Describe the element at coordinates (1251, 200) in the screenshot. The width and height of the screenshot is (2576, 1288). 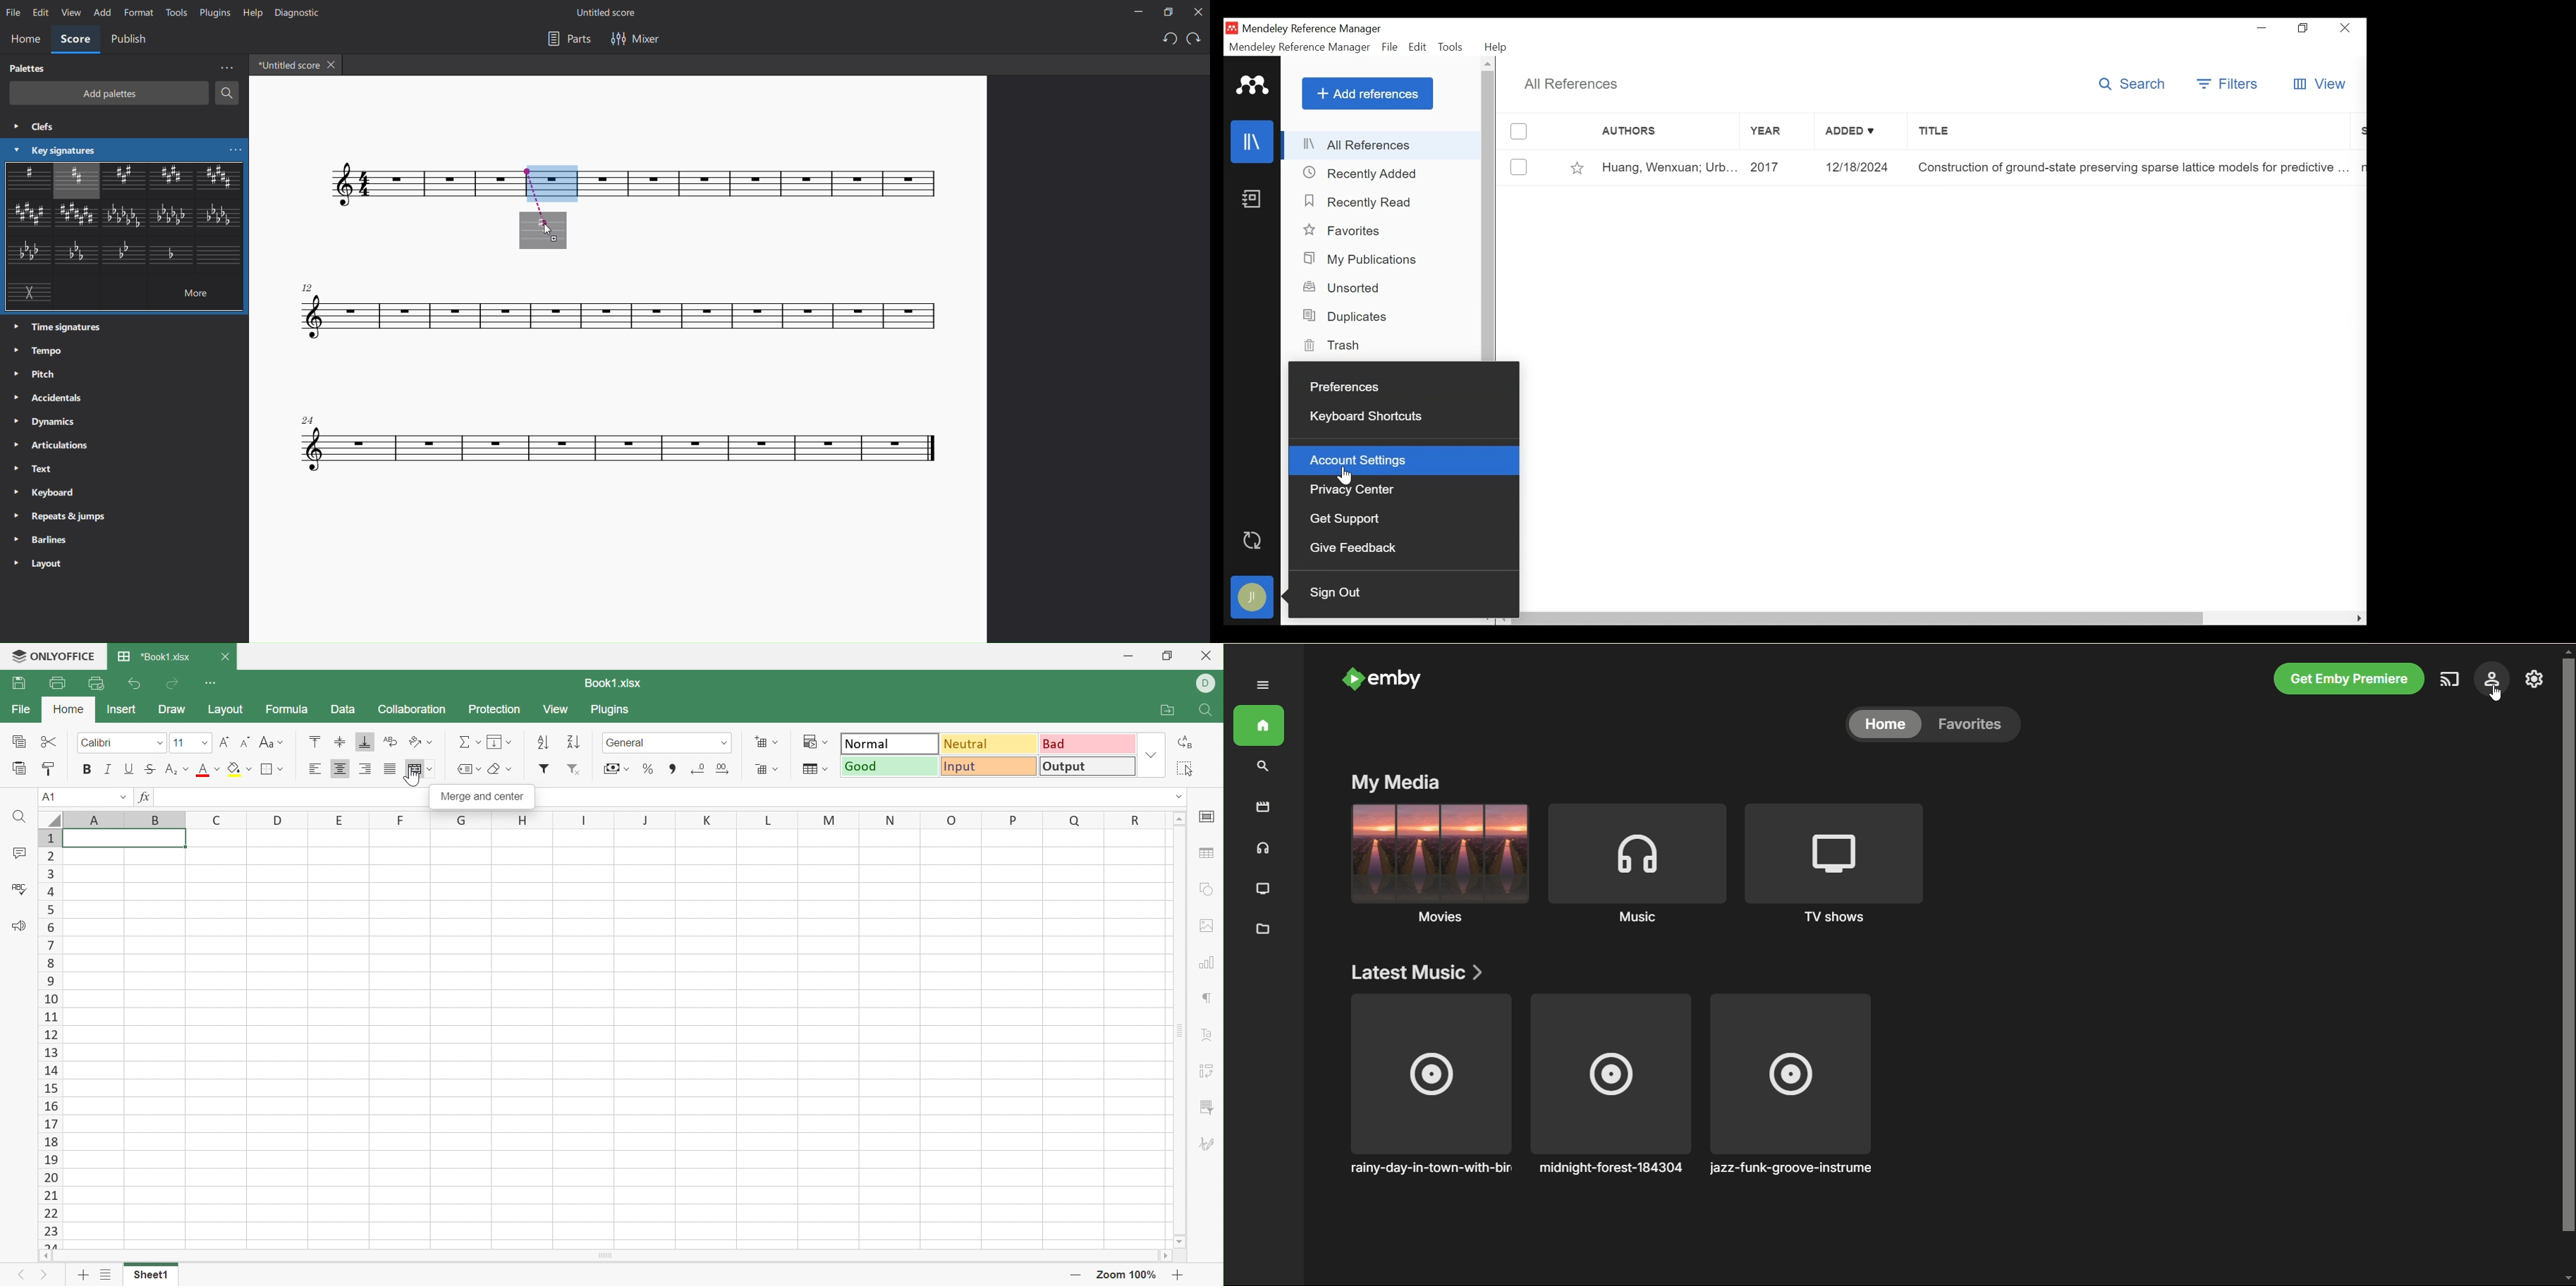
I see `Notebook` at that location.